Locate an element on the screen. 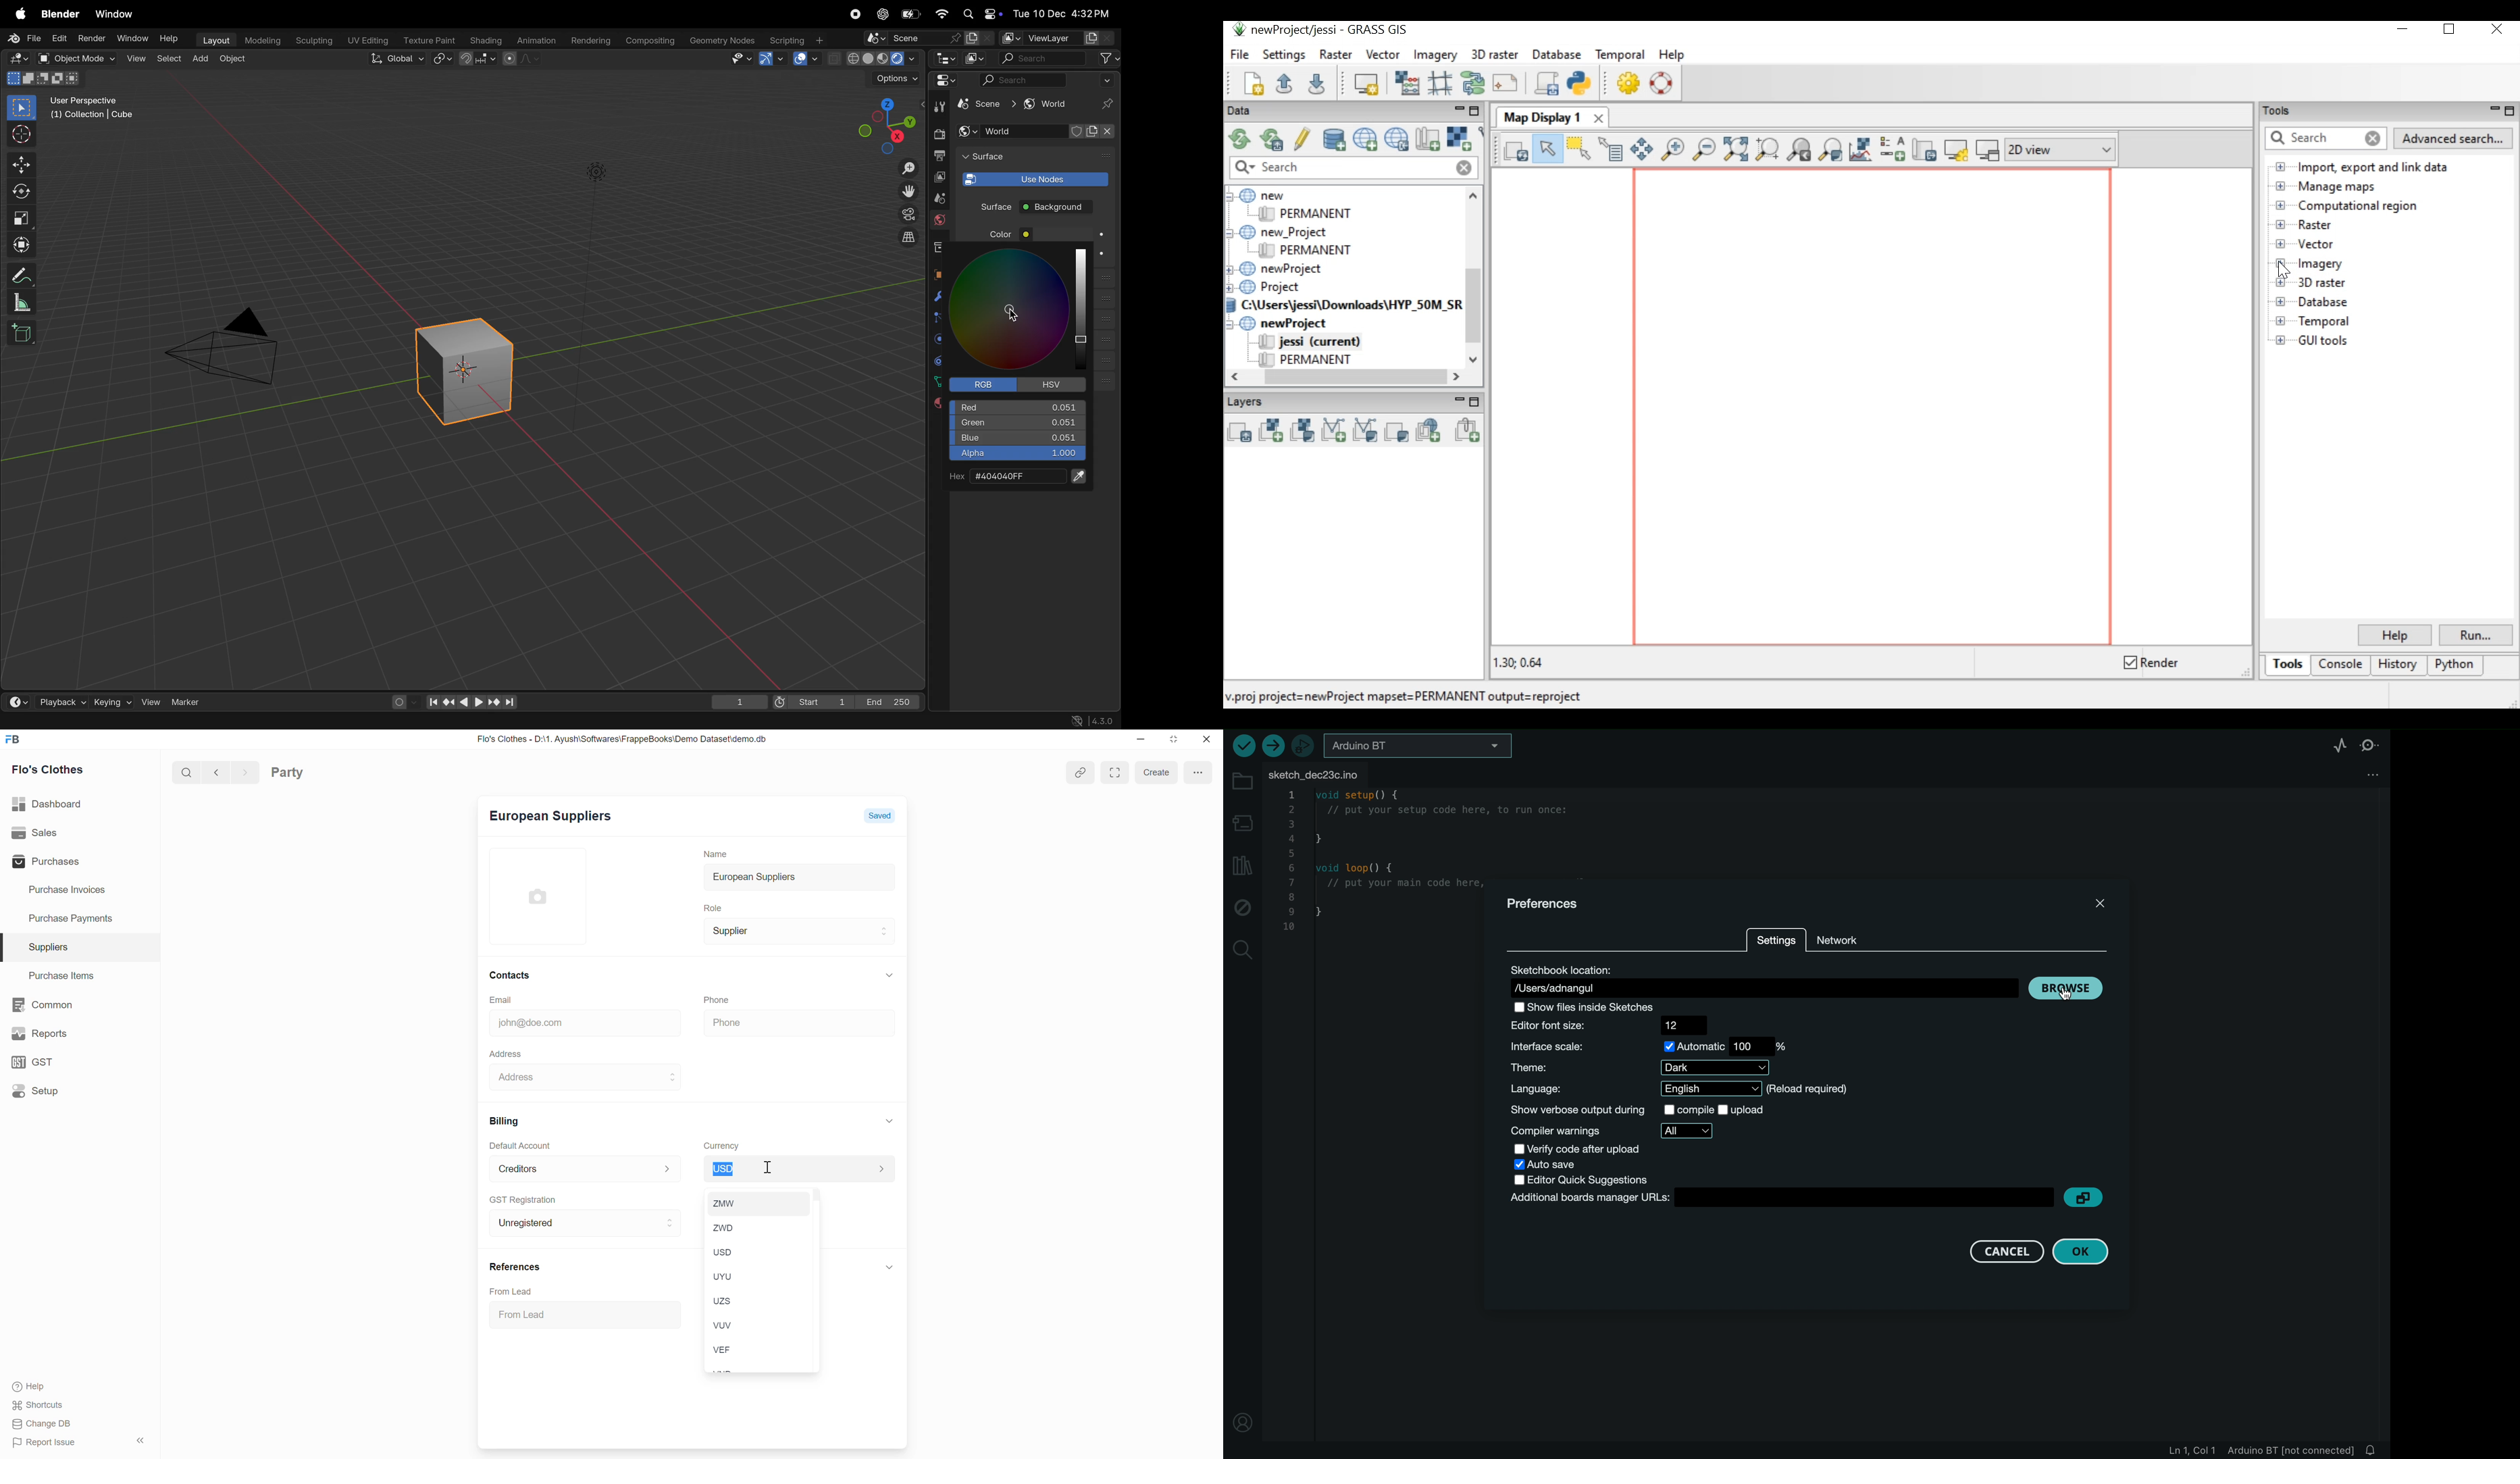 The height and width of the screenshot is (1484, 2520). select is located at coordinates (23, 108).